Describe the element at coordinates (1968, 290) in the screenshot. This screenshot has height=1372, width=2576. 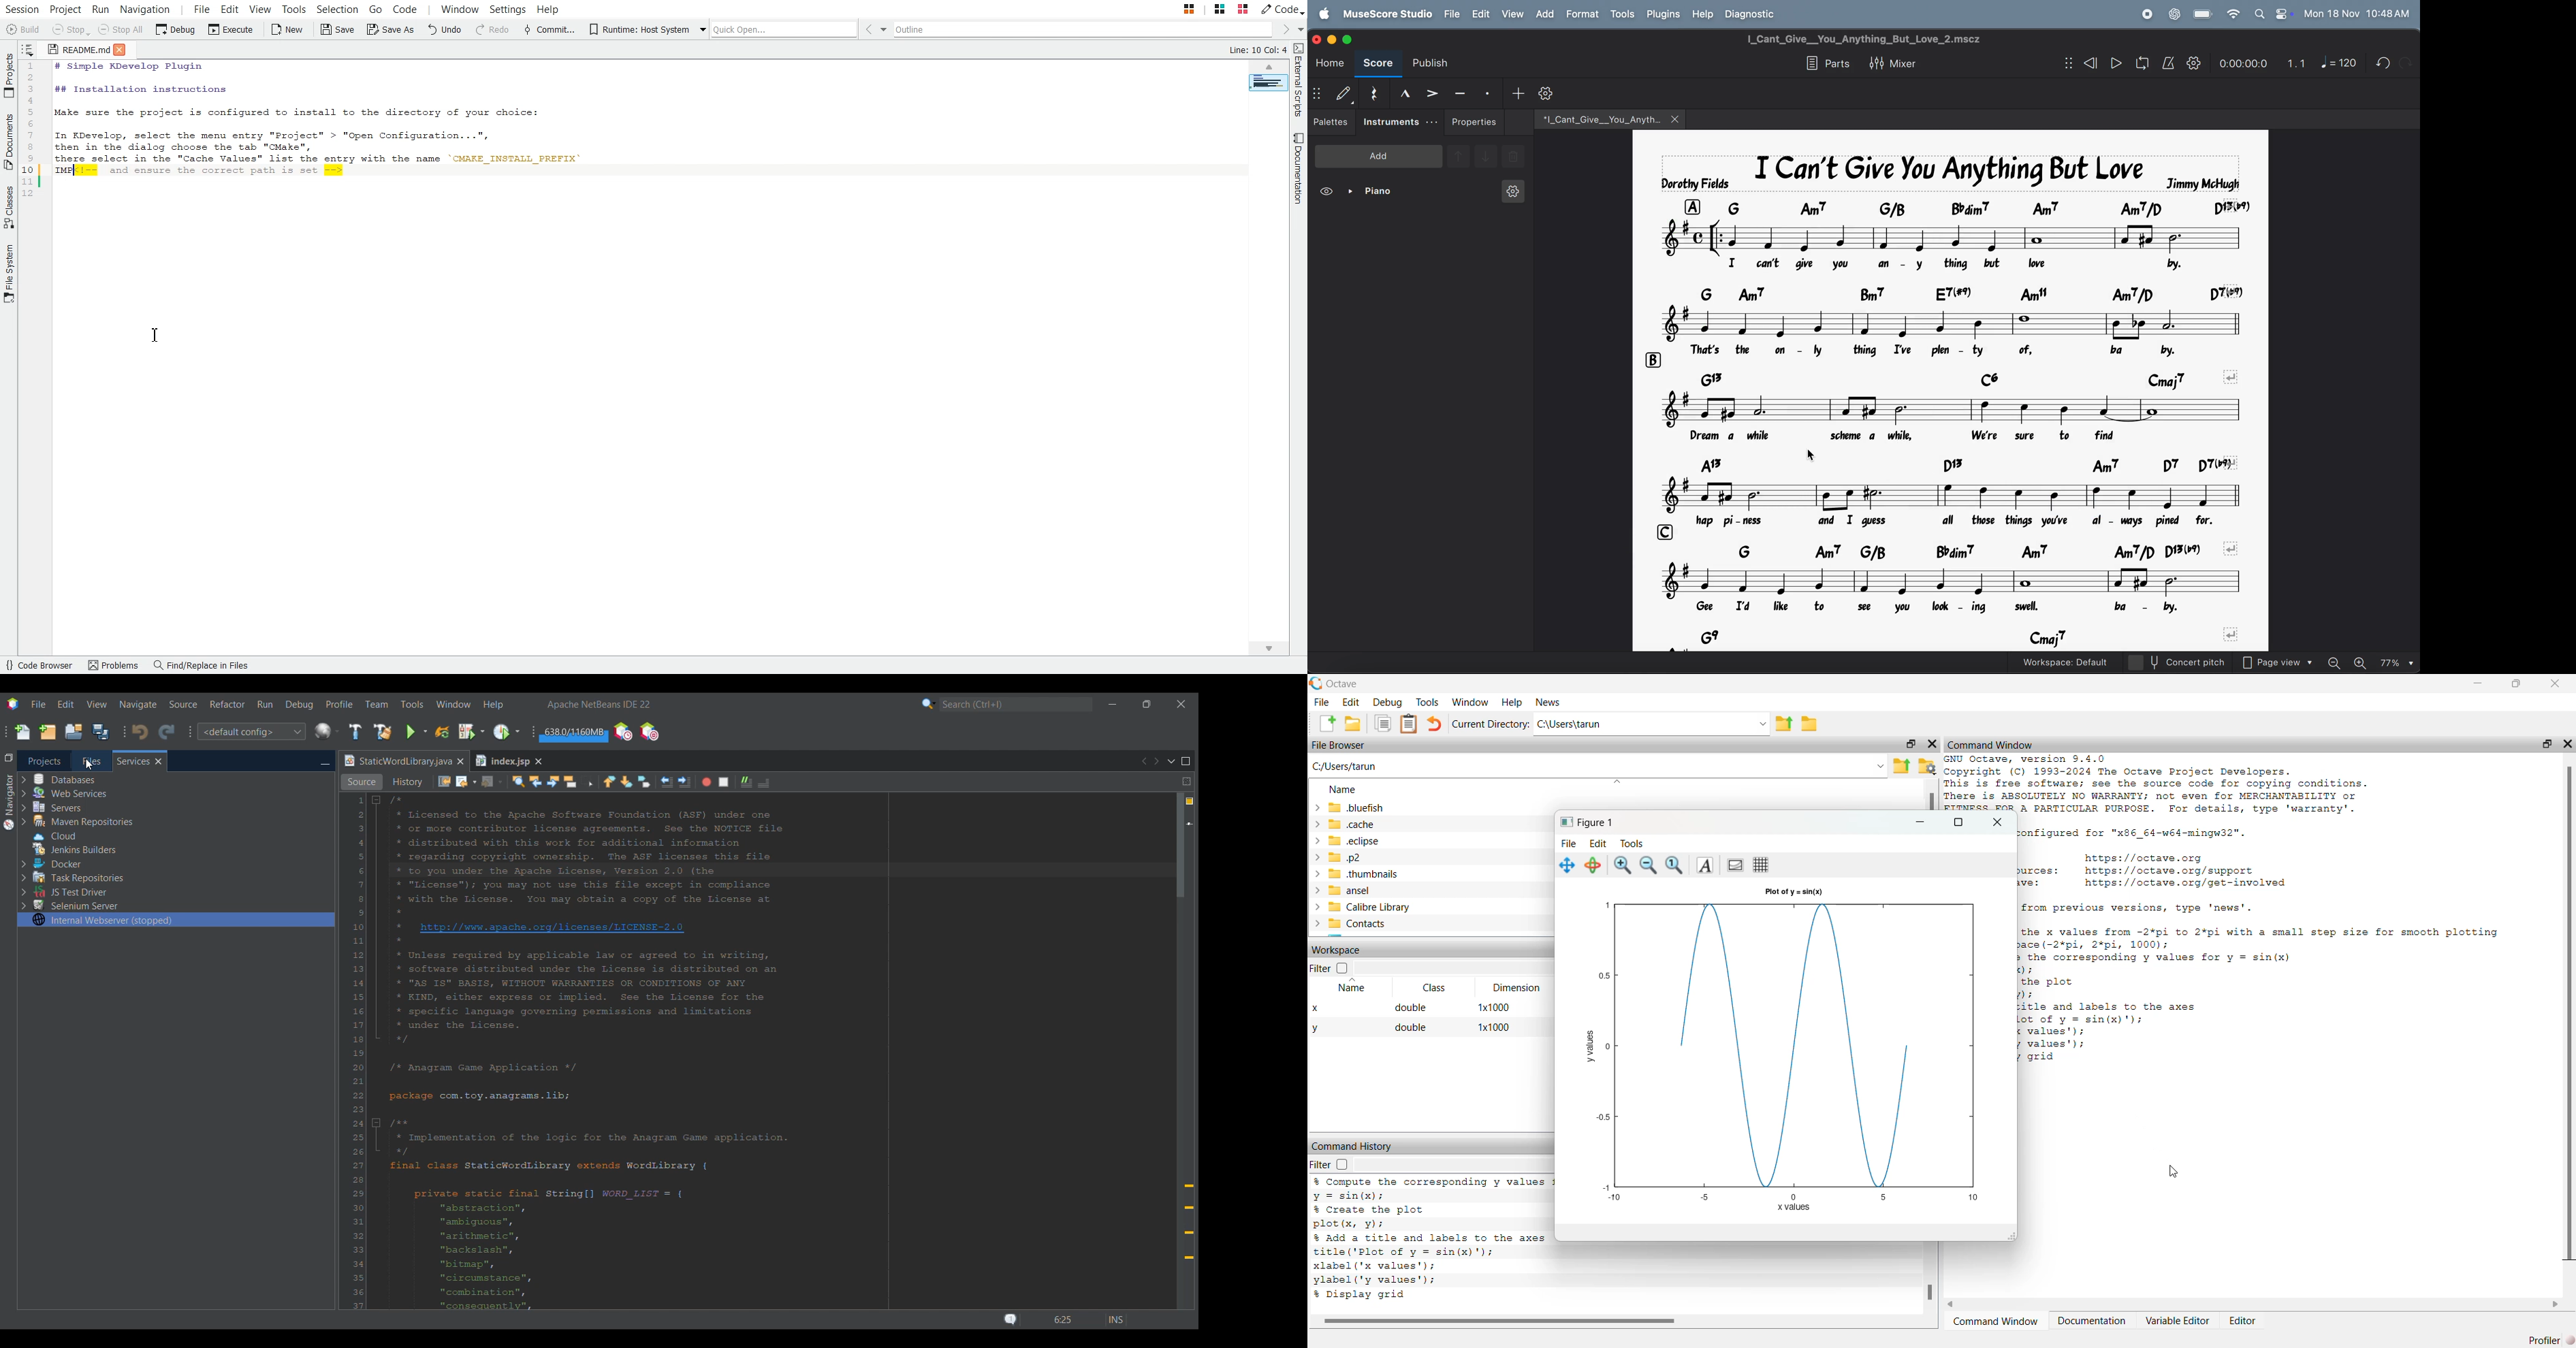
I see `chord symbols` at that location.